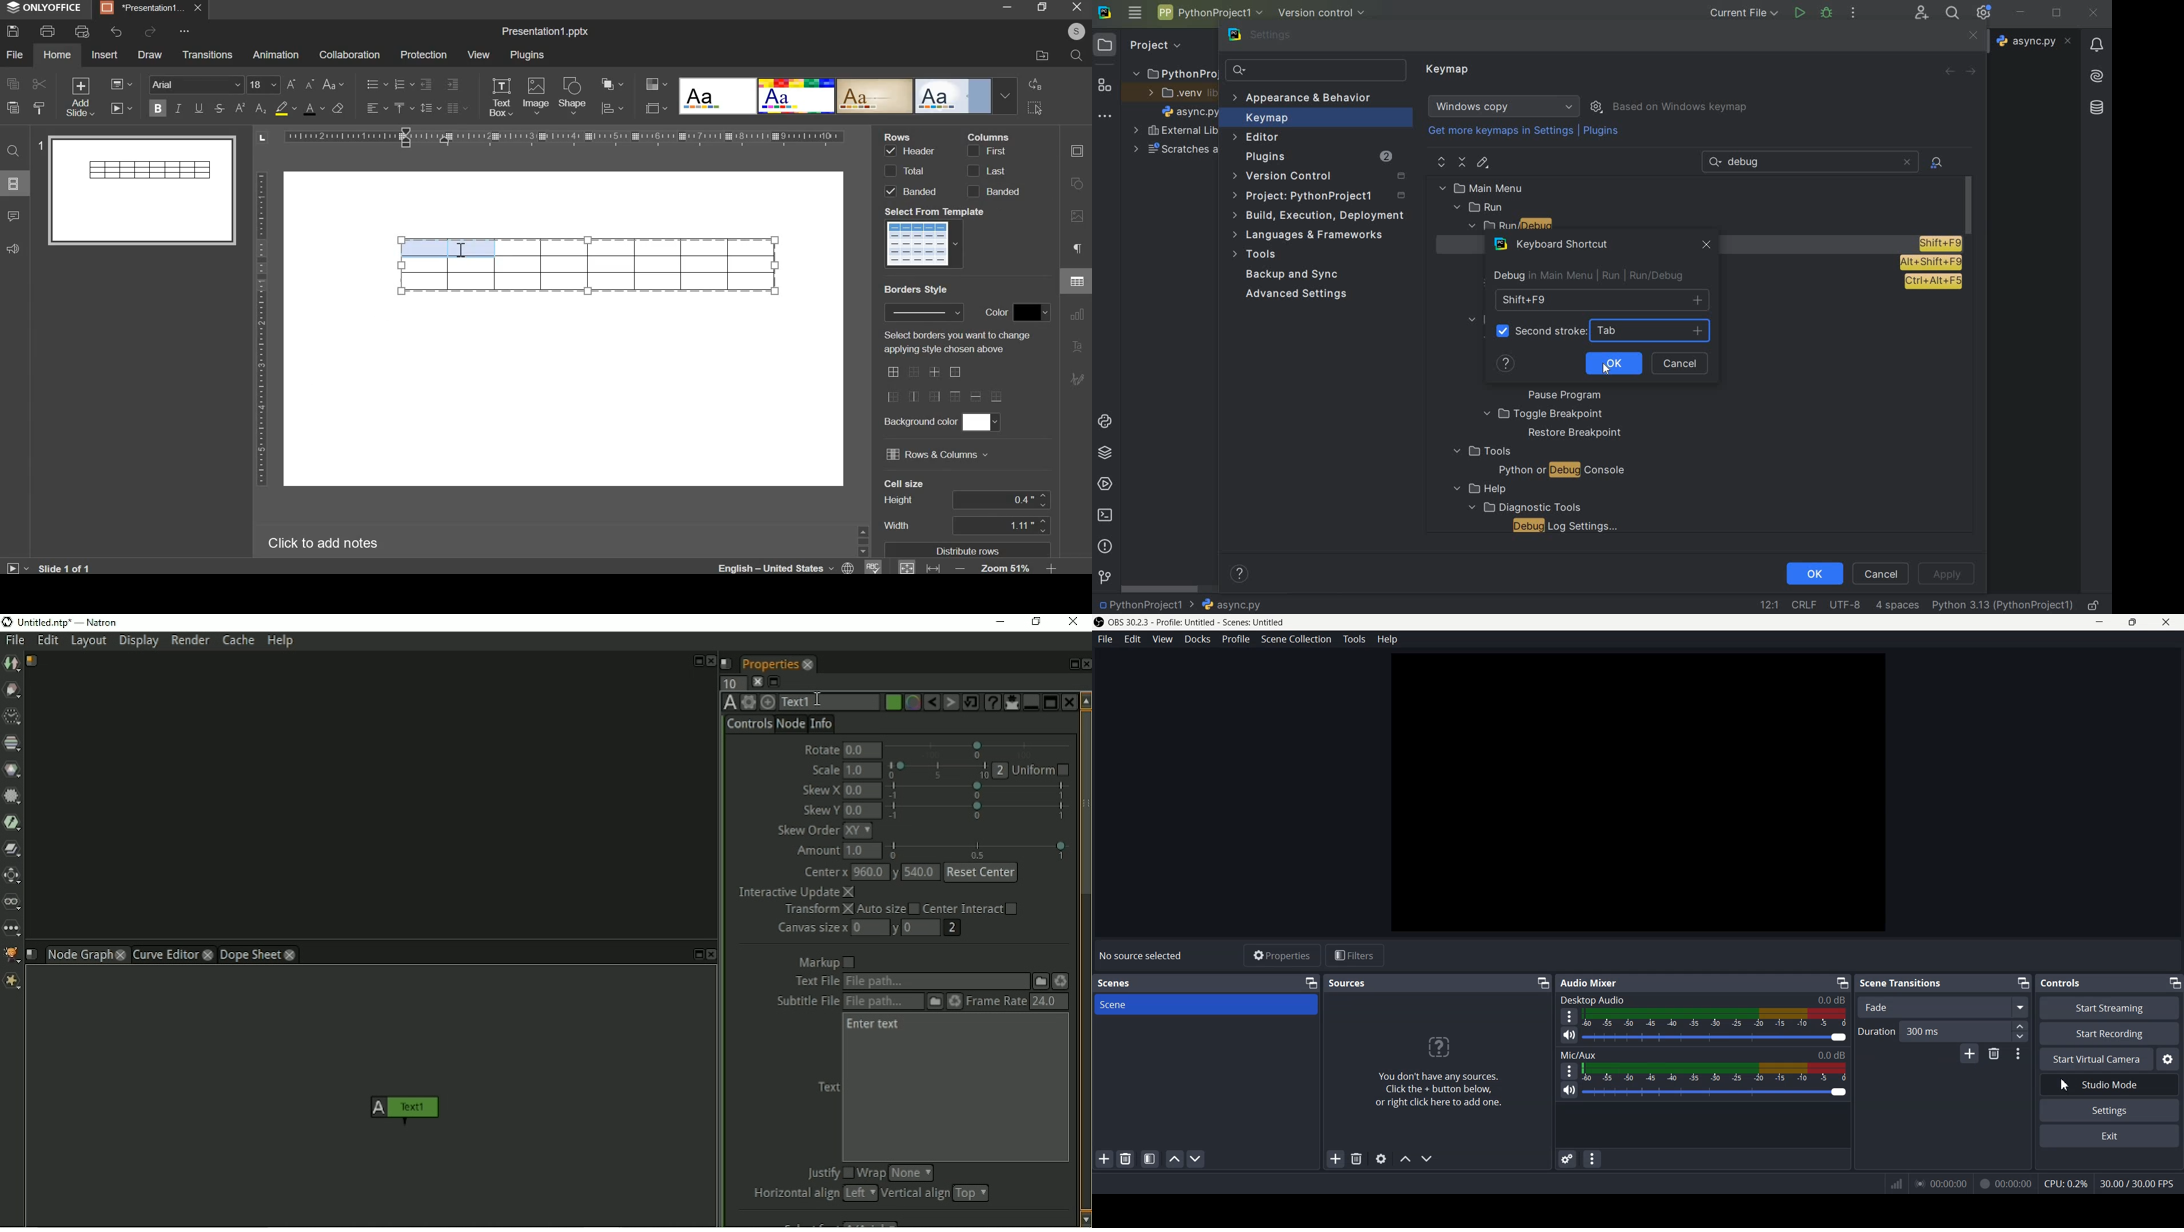  What do you see at coordinates (57, 54) in the screenshot?
I see `home` at bounding box center [57, 54].